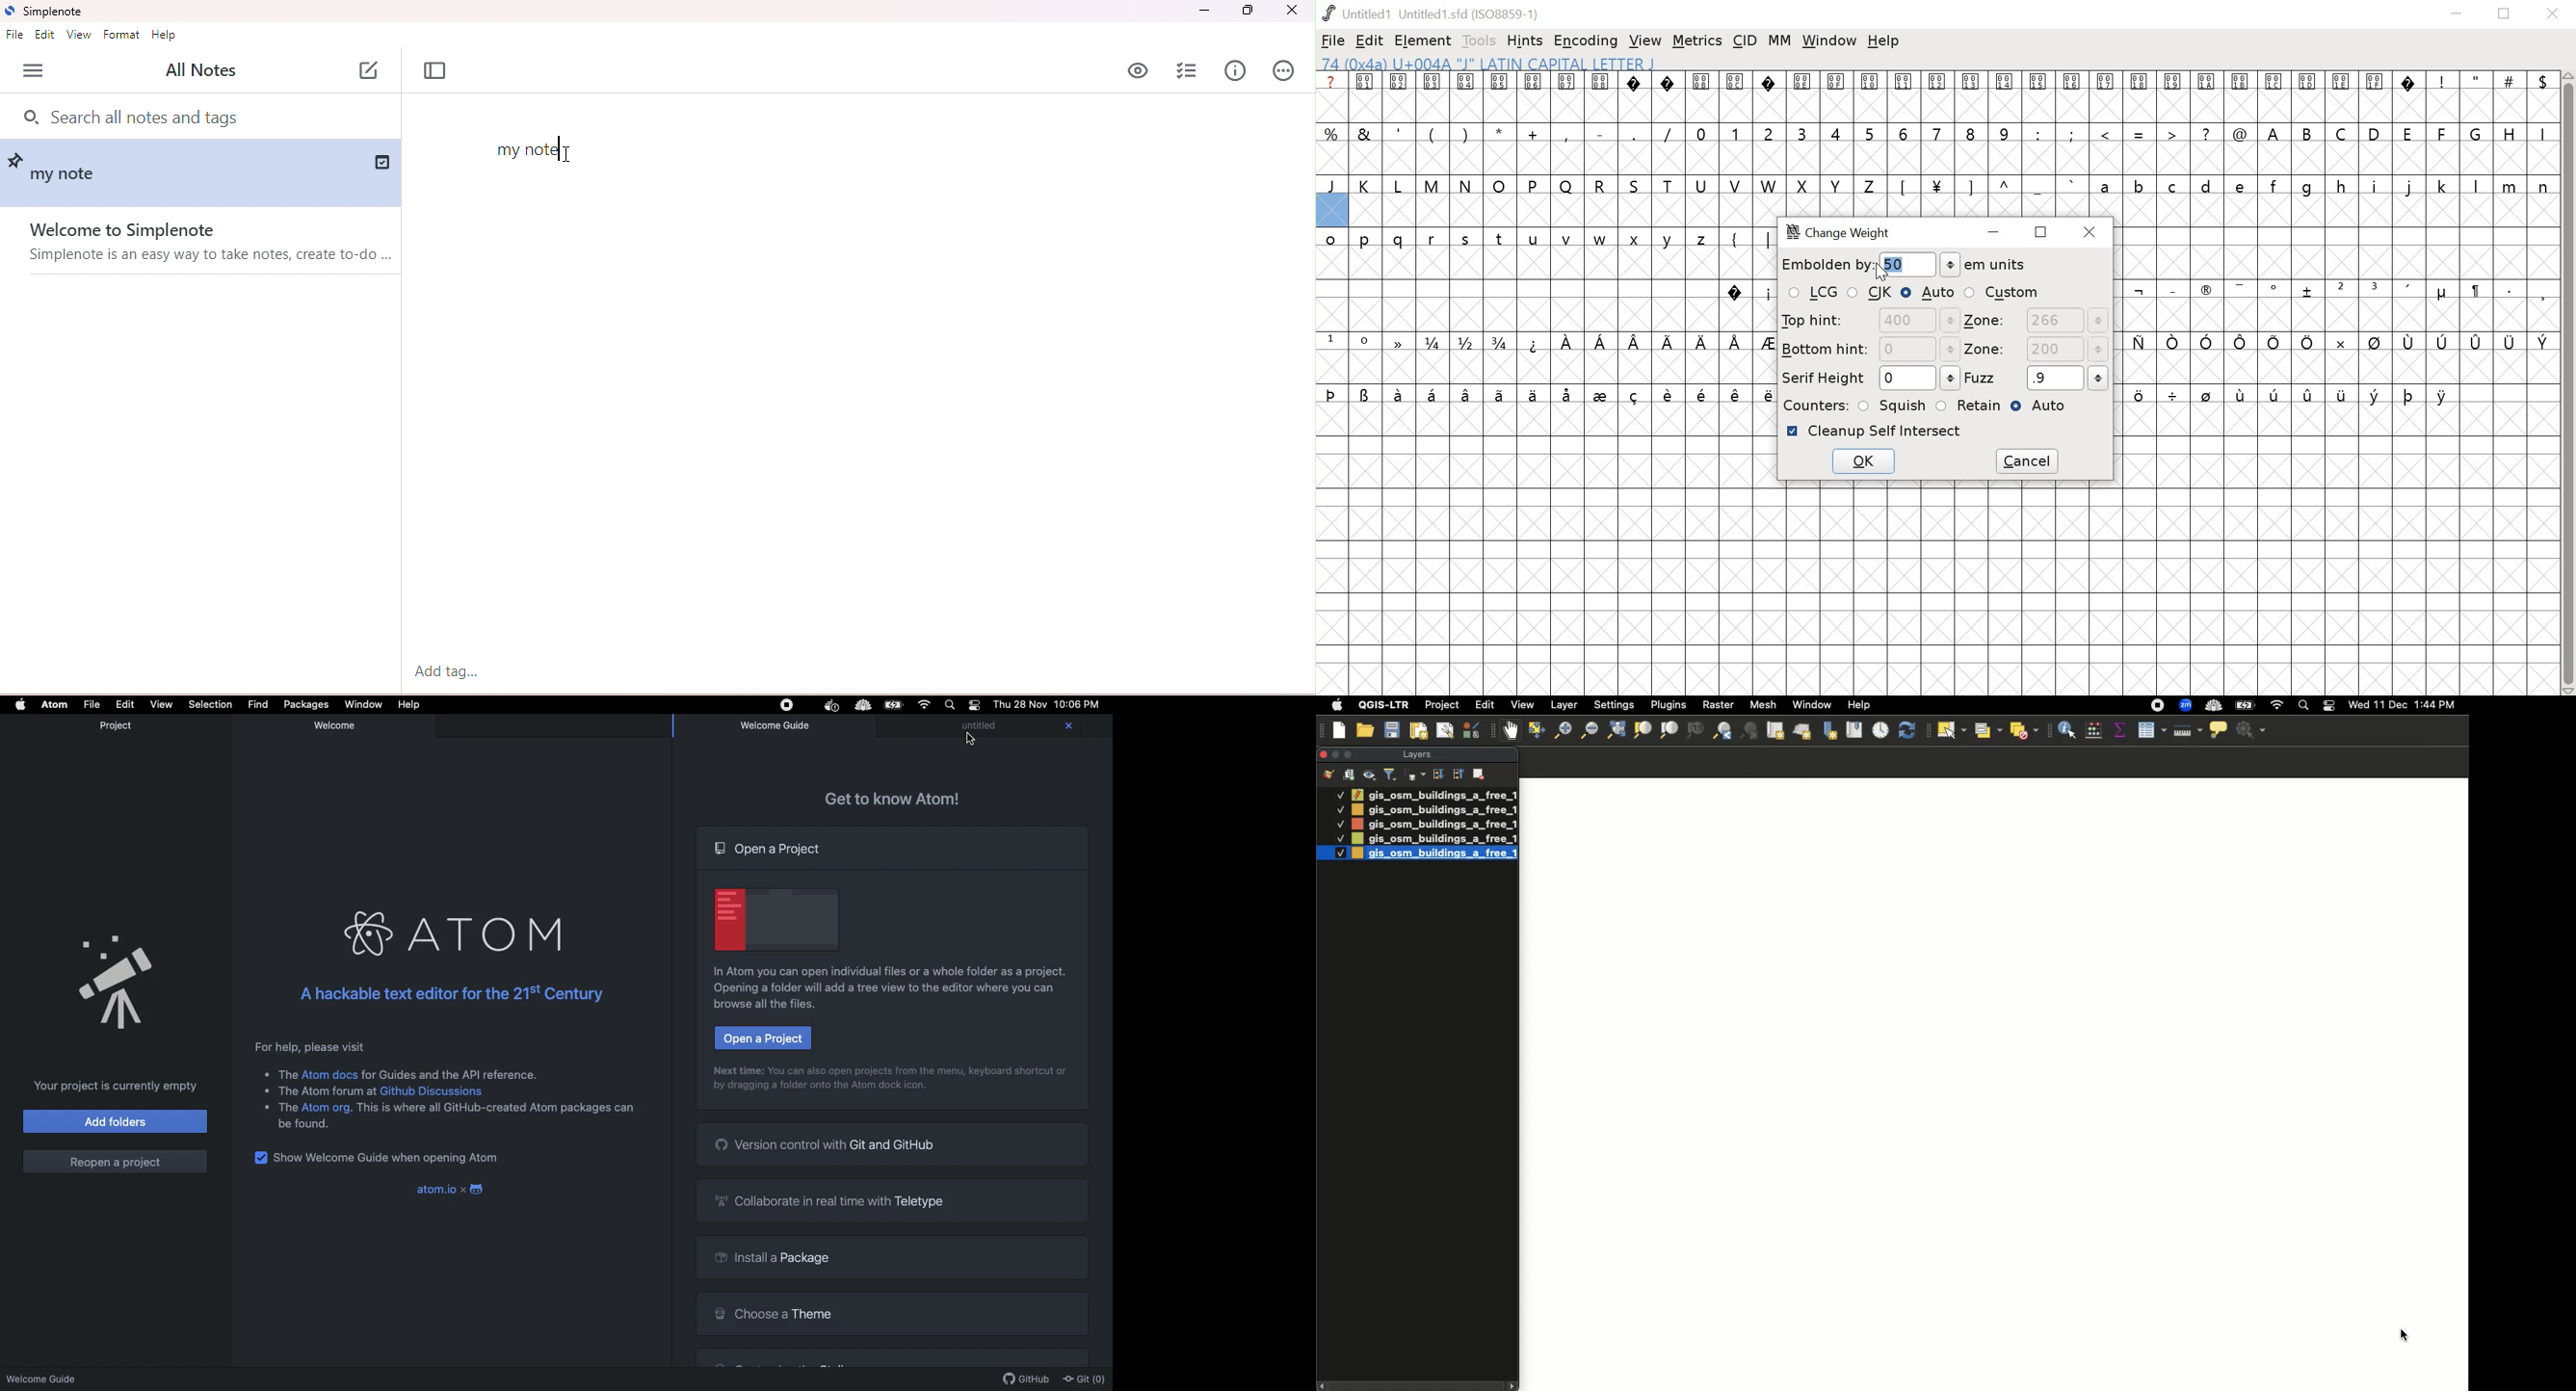 This screenshot has width=2576, height=1400. Describe the element at coordinates (893, 1200) in the screenshot. I see `Collaborate in real life` at that location.